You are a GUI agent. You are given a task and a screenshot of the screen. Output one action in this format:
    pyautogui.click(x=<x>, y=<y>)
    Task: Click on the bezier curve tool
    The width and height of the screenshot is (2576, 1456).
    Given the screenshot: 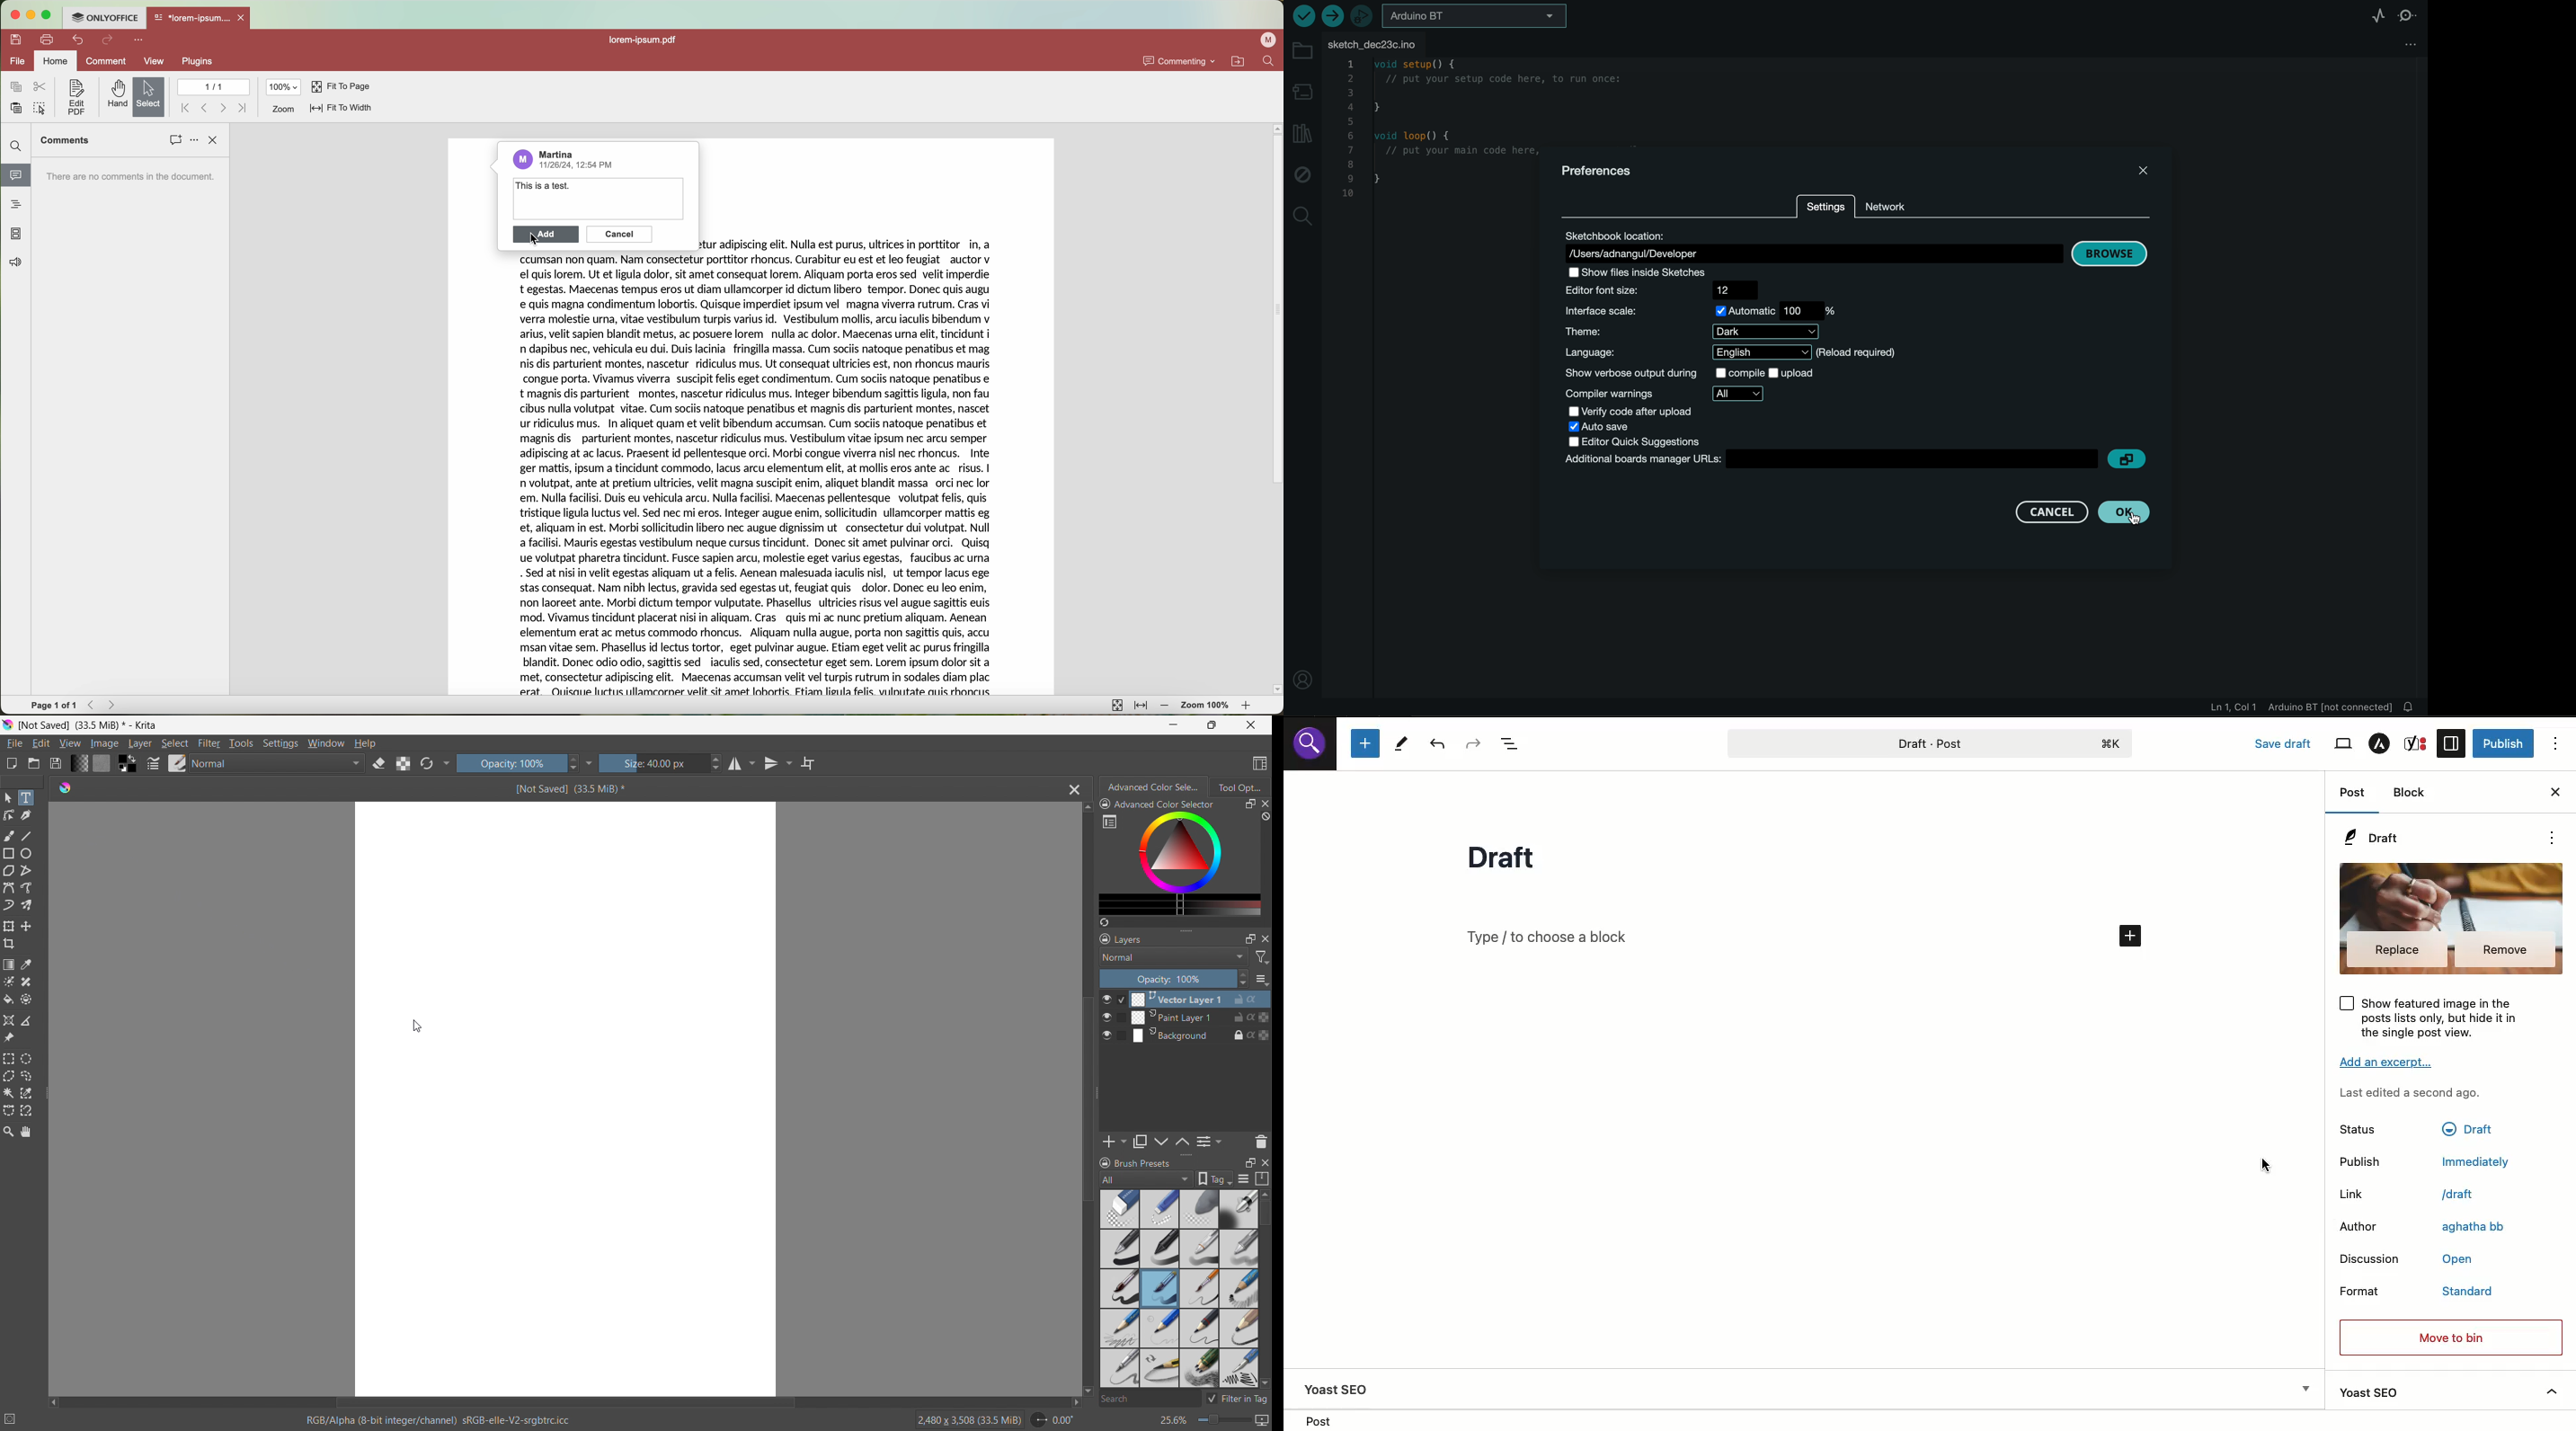 What is the action you would take?
    pyautogui.click(x=9, y=888)
    